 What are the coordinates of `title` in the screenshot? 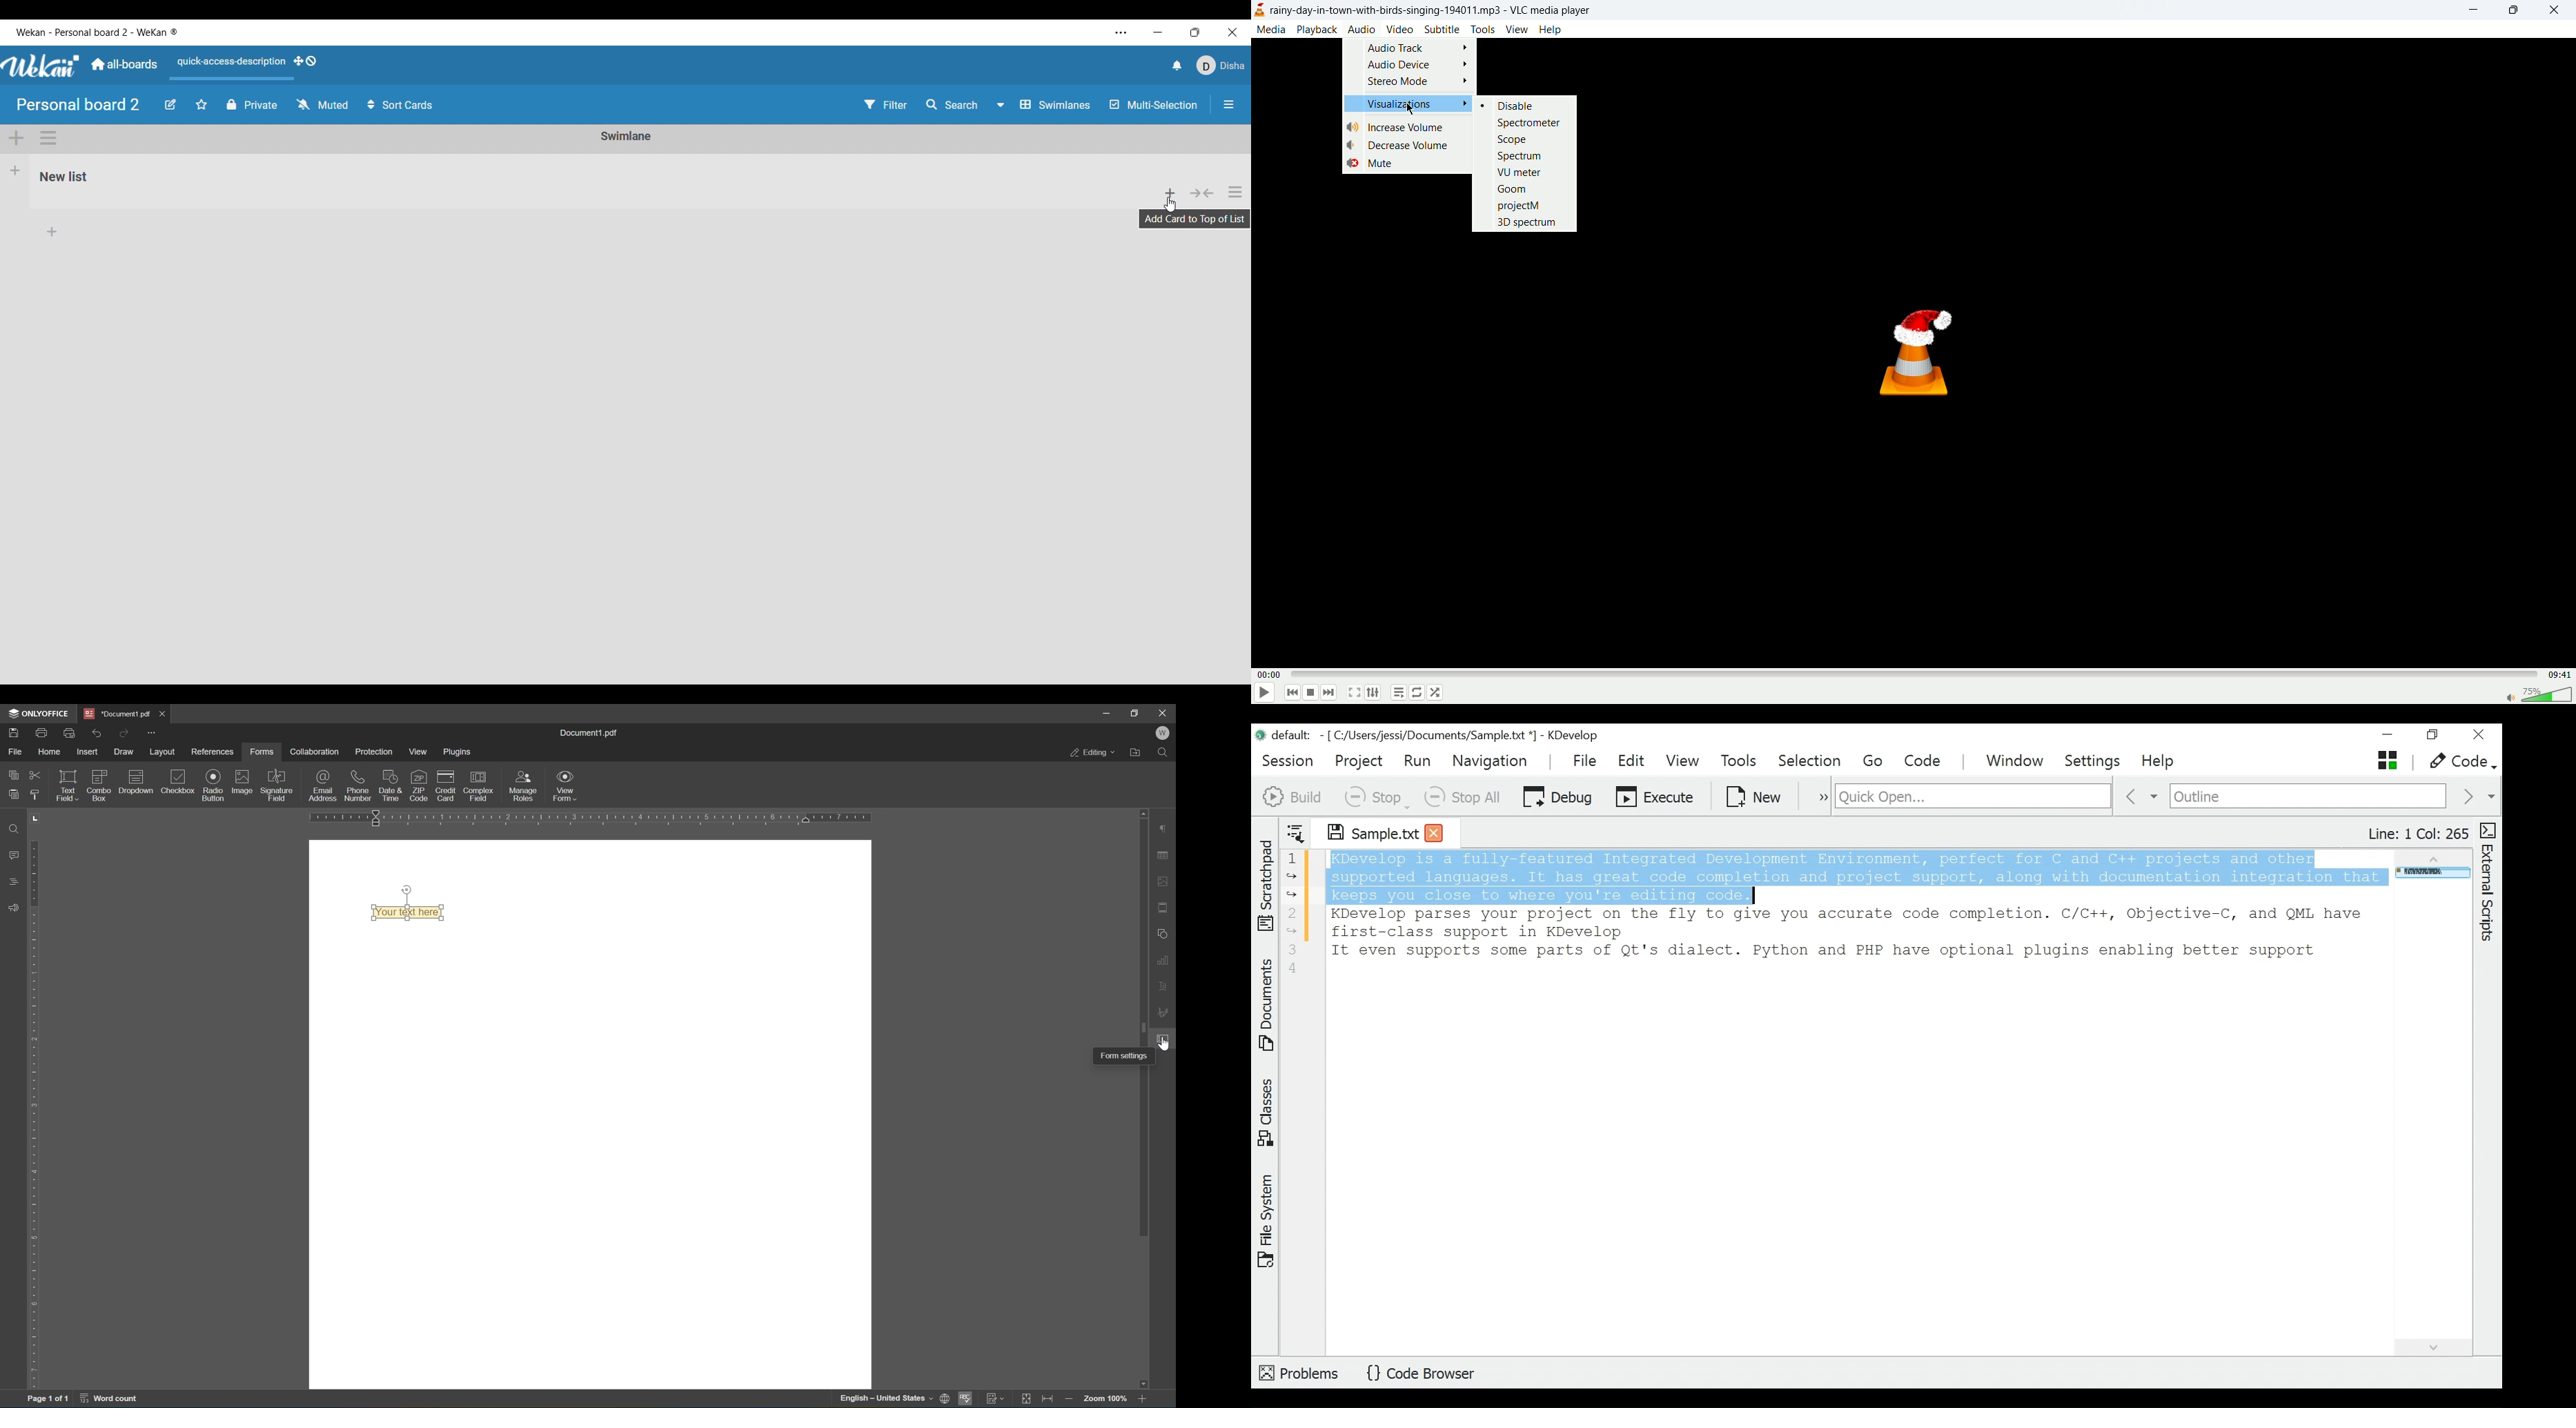 It's located at (1432, 10).